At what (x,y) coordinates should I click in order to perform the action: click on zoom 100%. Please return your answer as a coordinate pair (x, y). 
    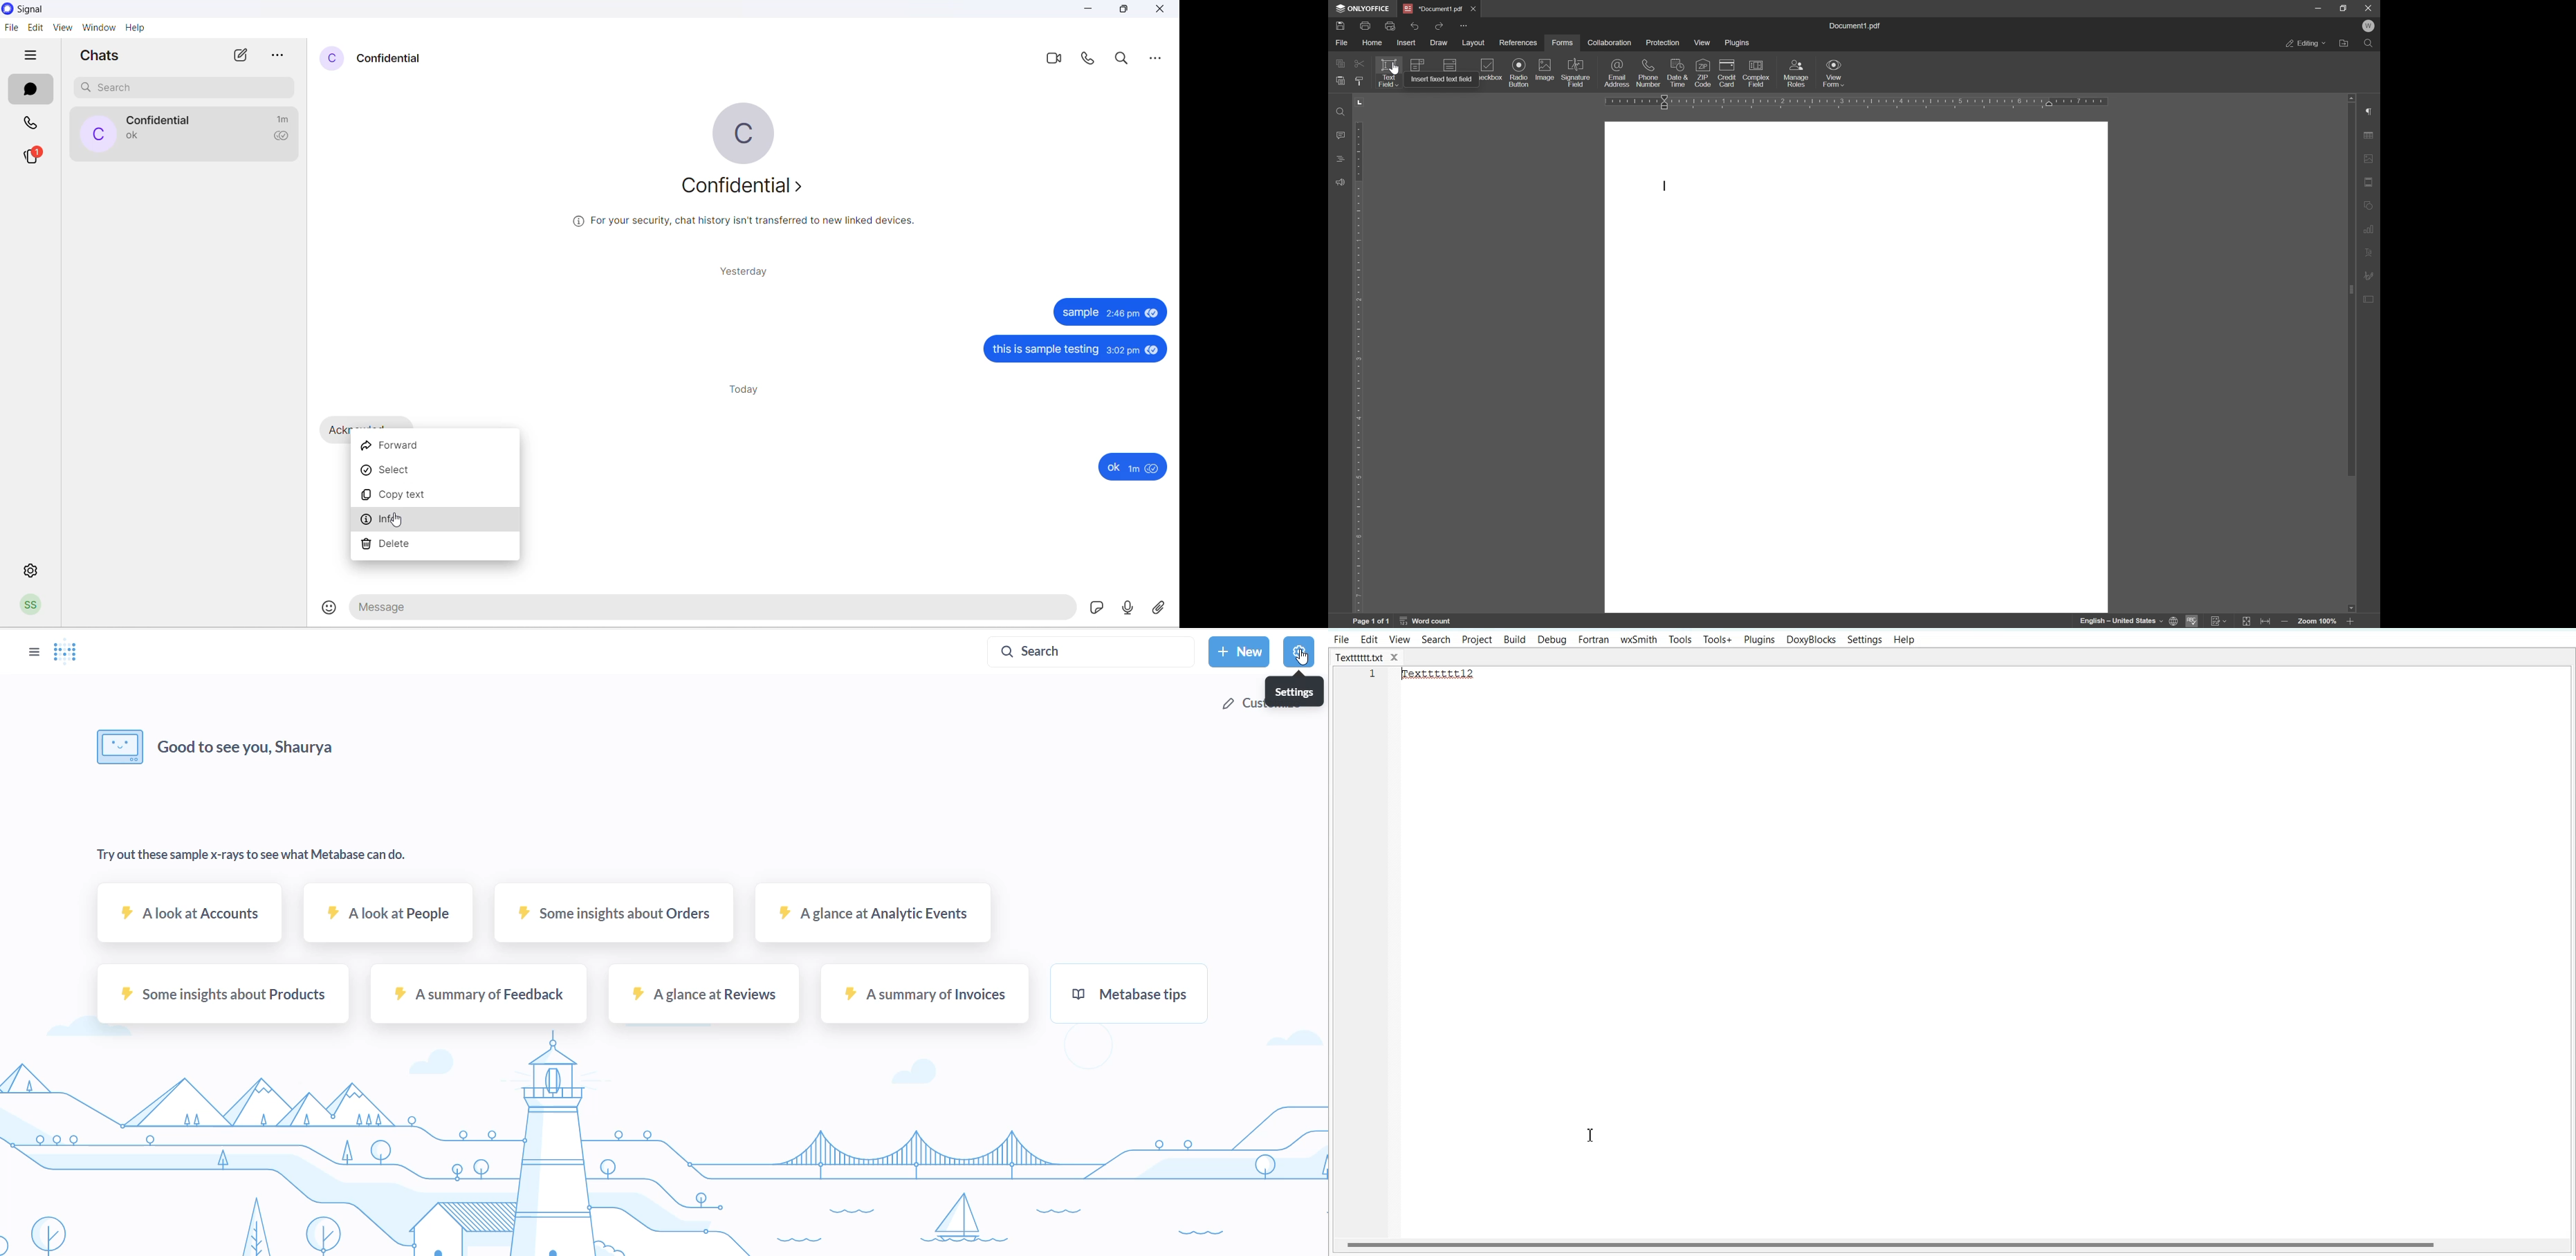
    Looking at the image, I should click on (2318, 622).